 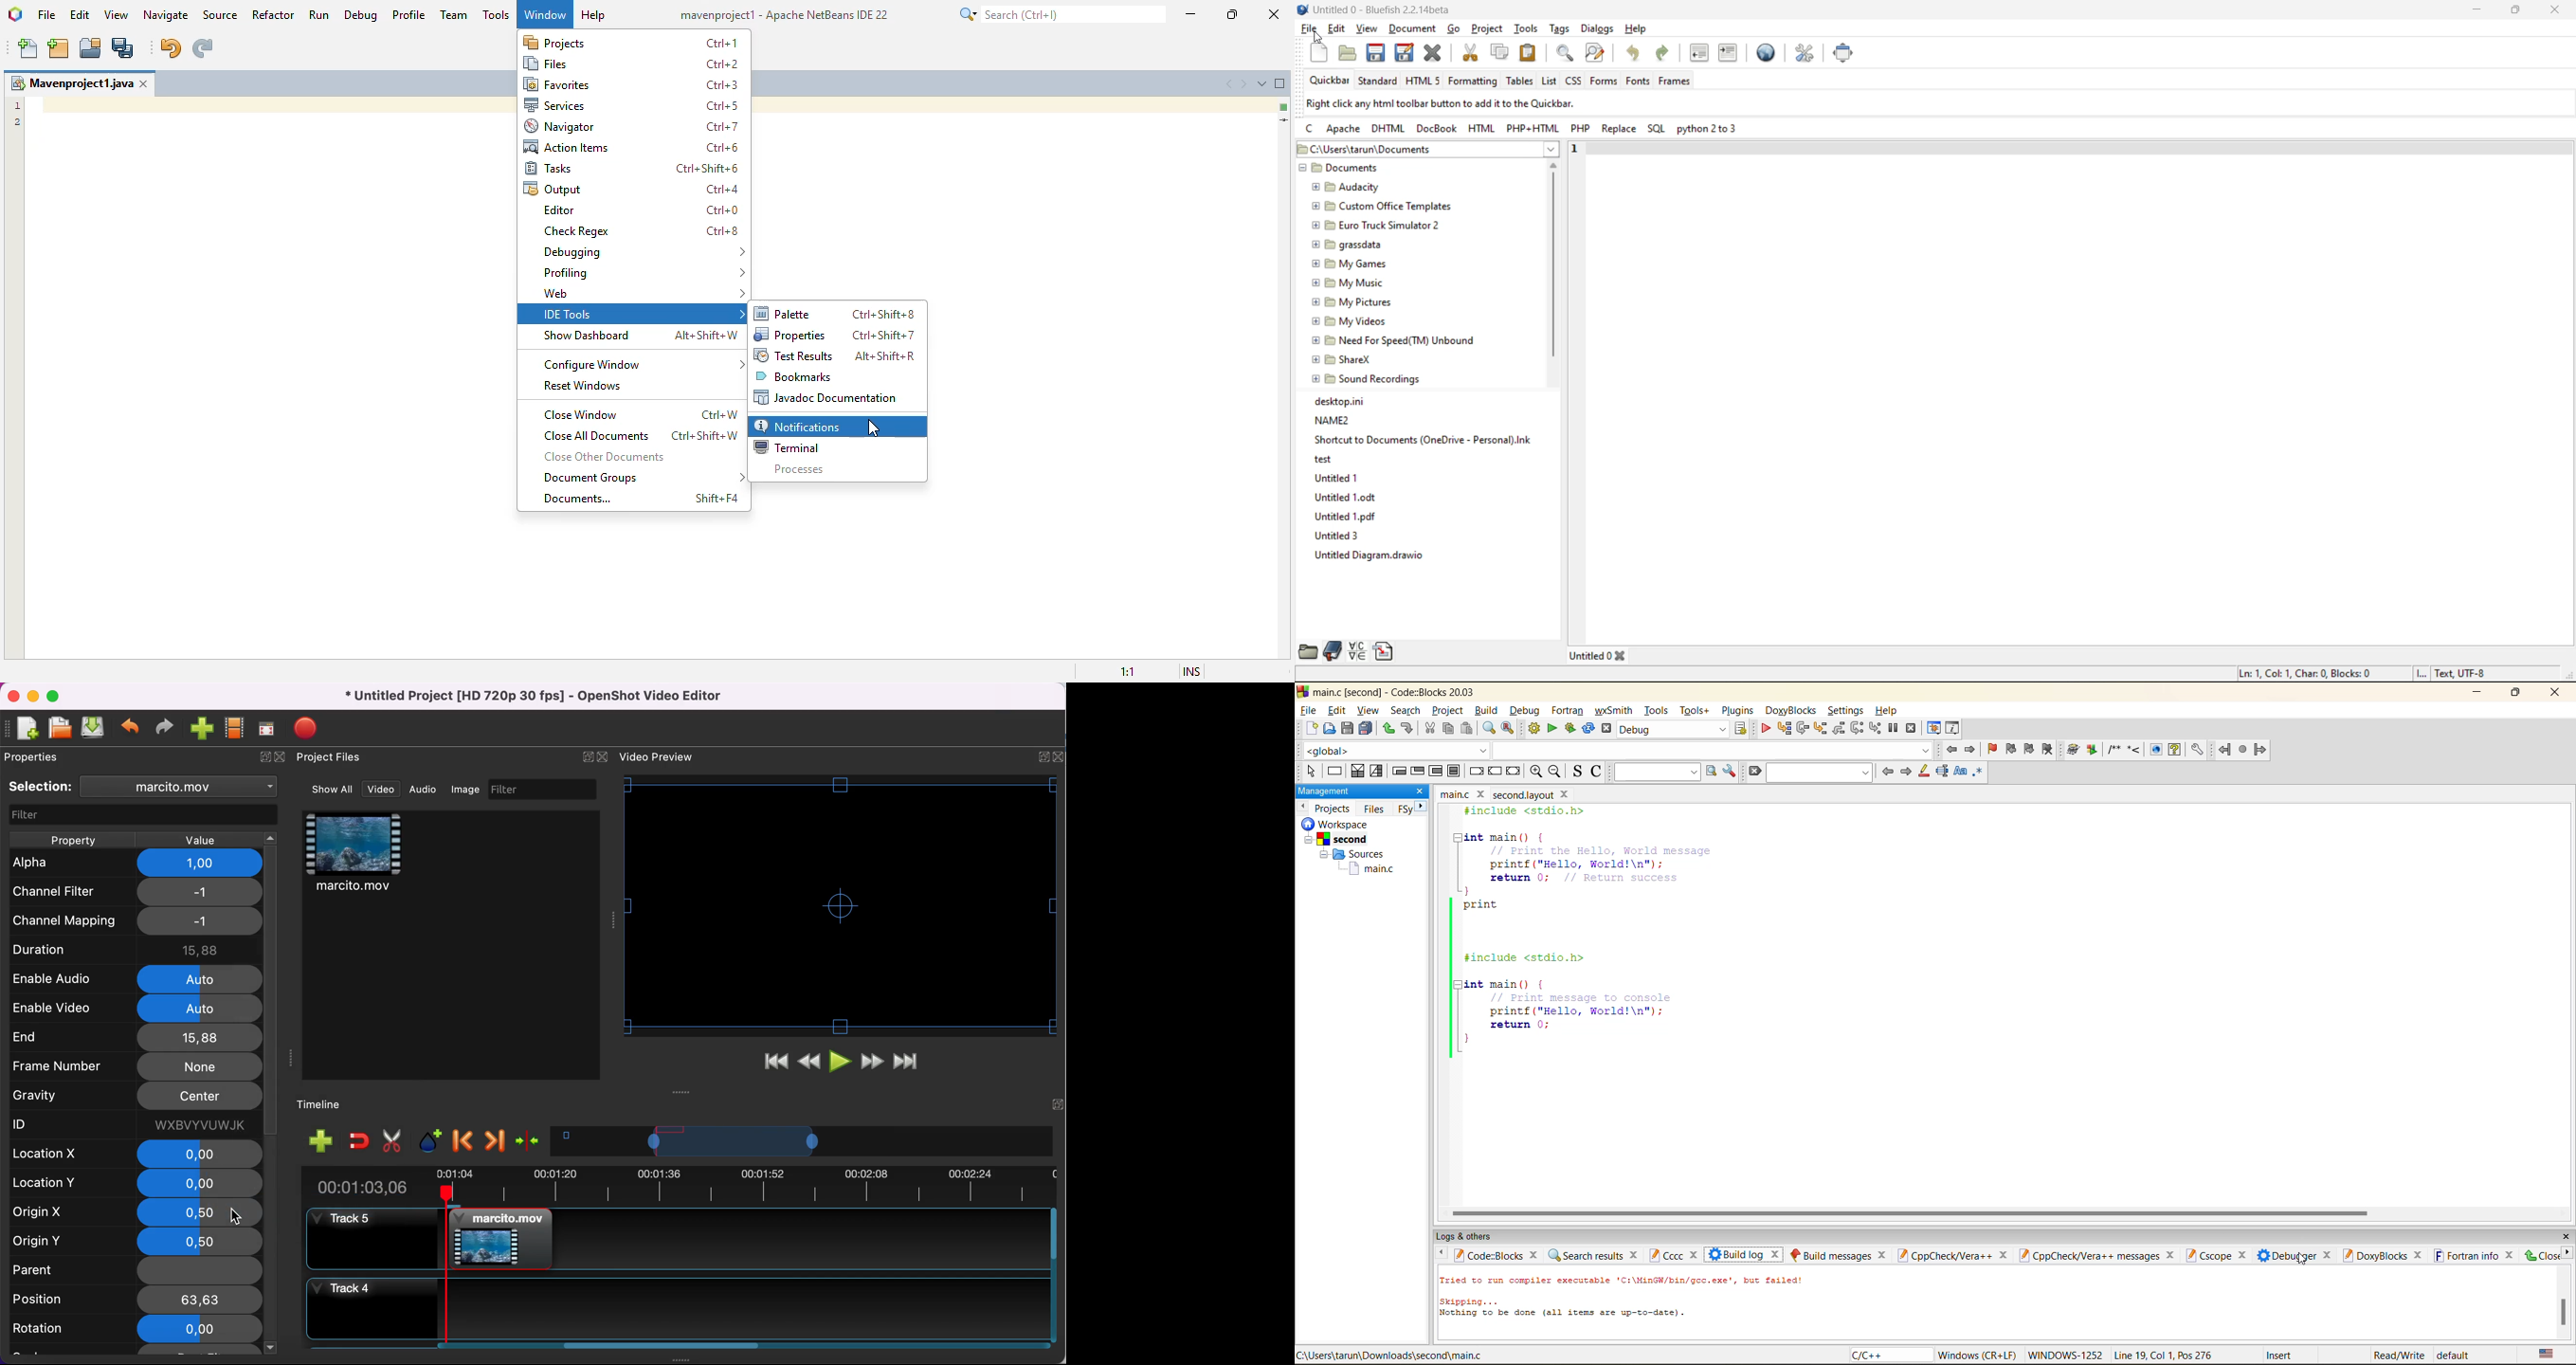 I want to click on run search, so click(x=1713, y=772).